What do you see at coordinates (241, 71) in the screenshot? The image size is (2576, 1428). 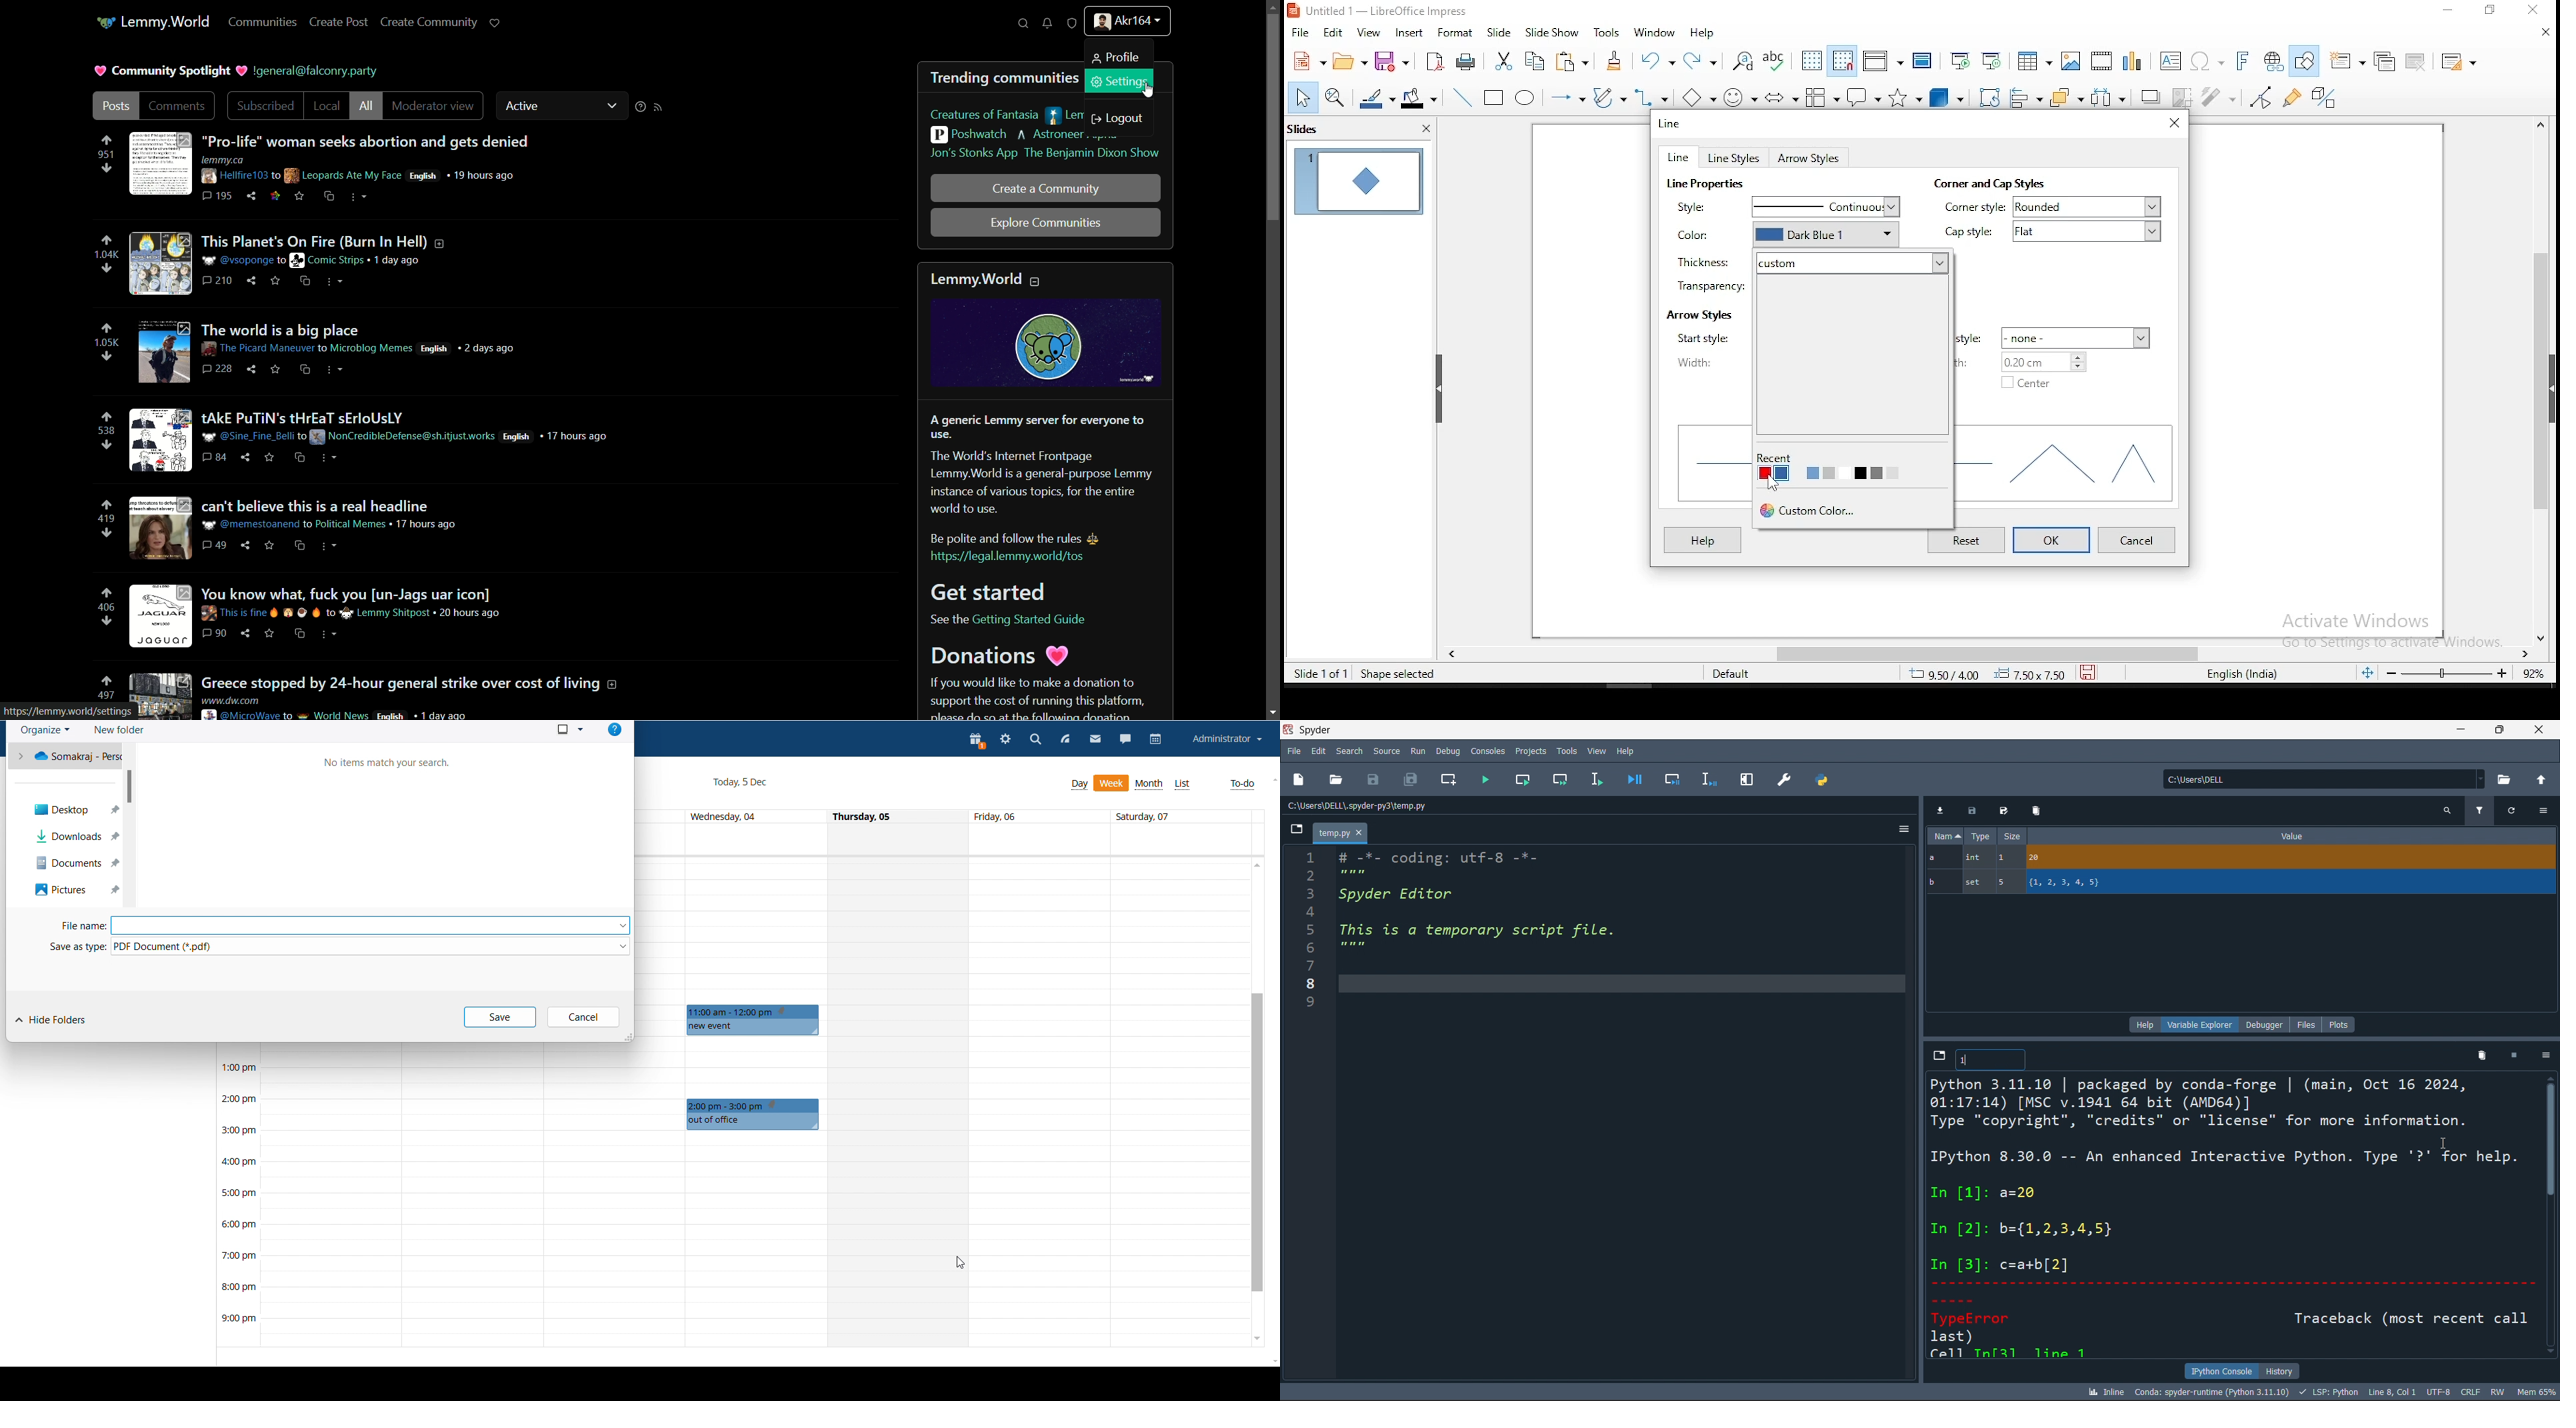 I see `Heart logo` at bounding box center [241, 71].